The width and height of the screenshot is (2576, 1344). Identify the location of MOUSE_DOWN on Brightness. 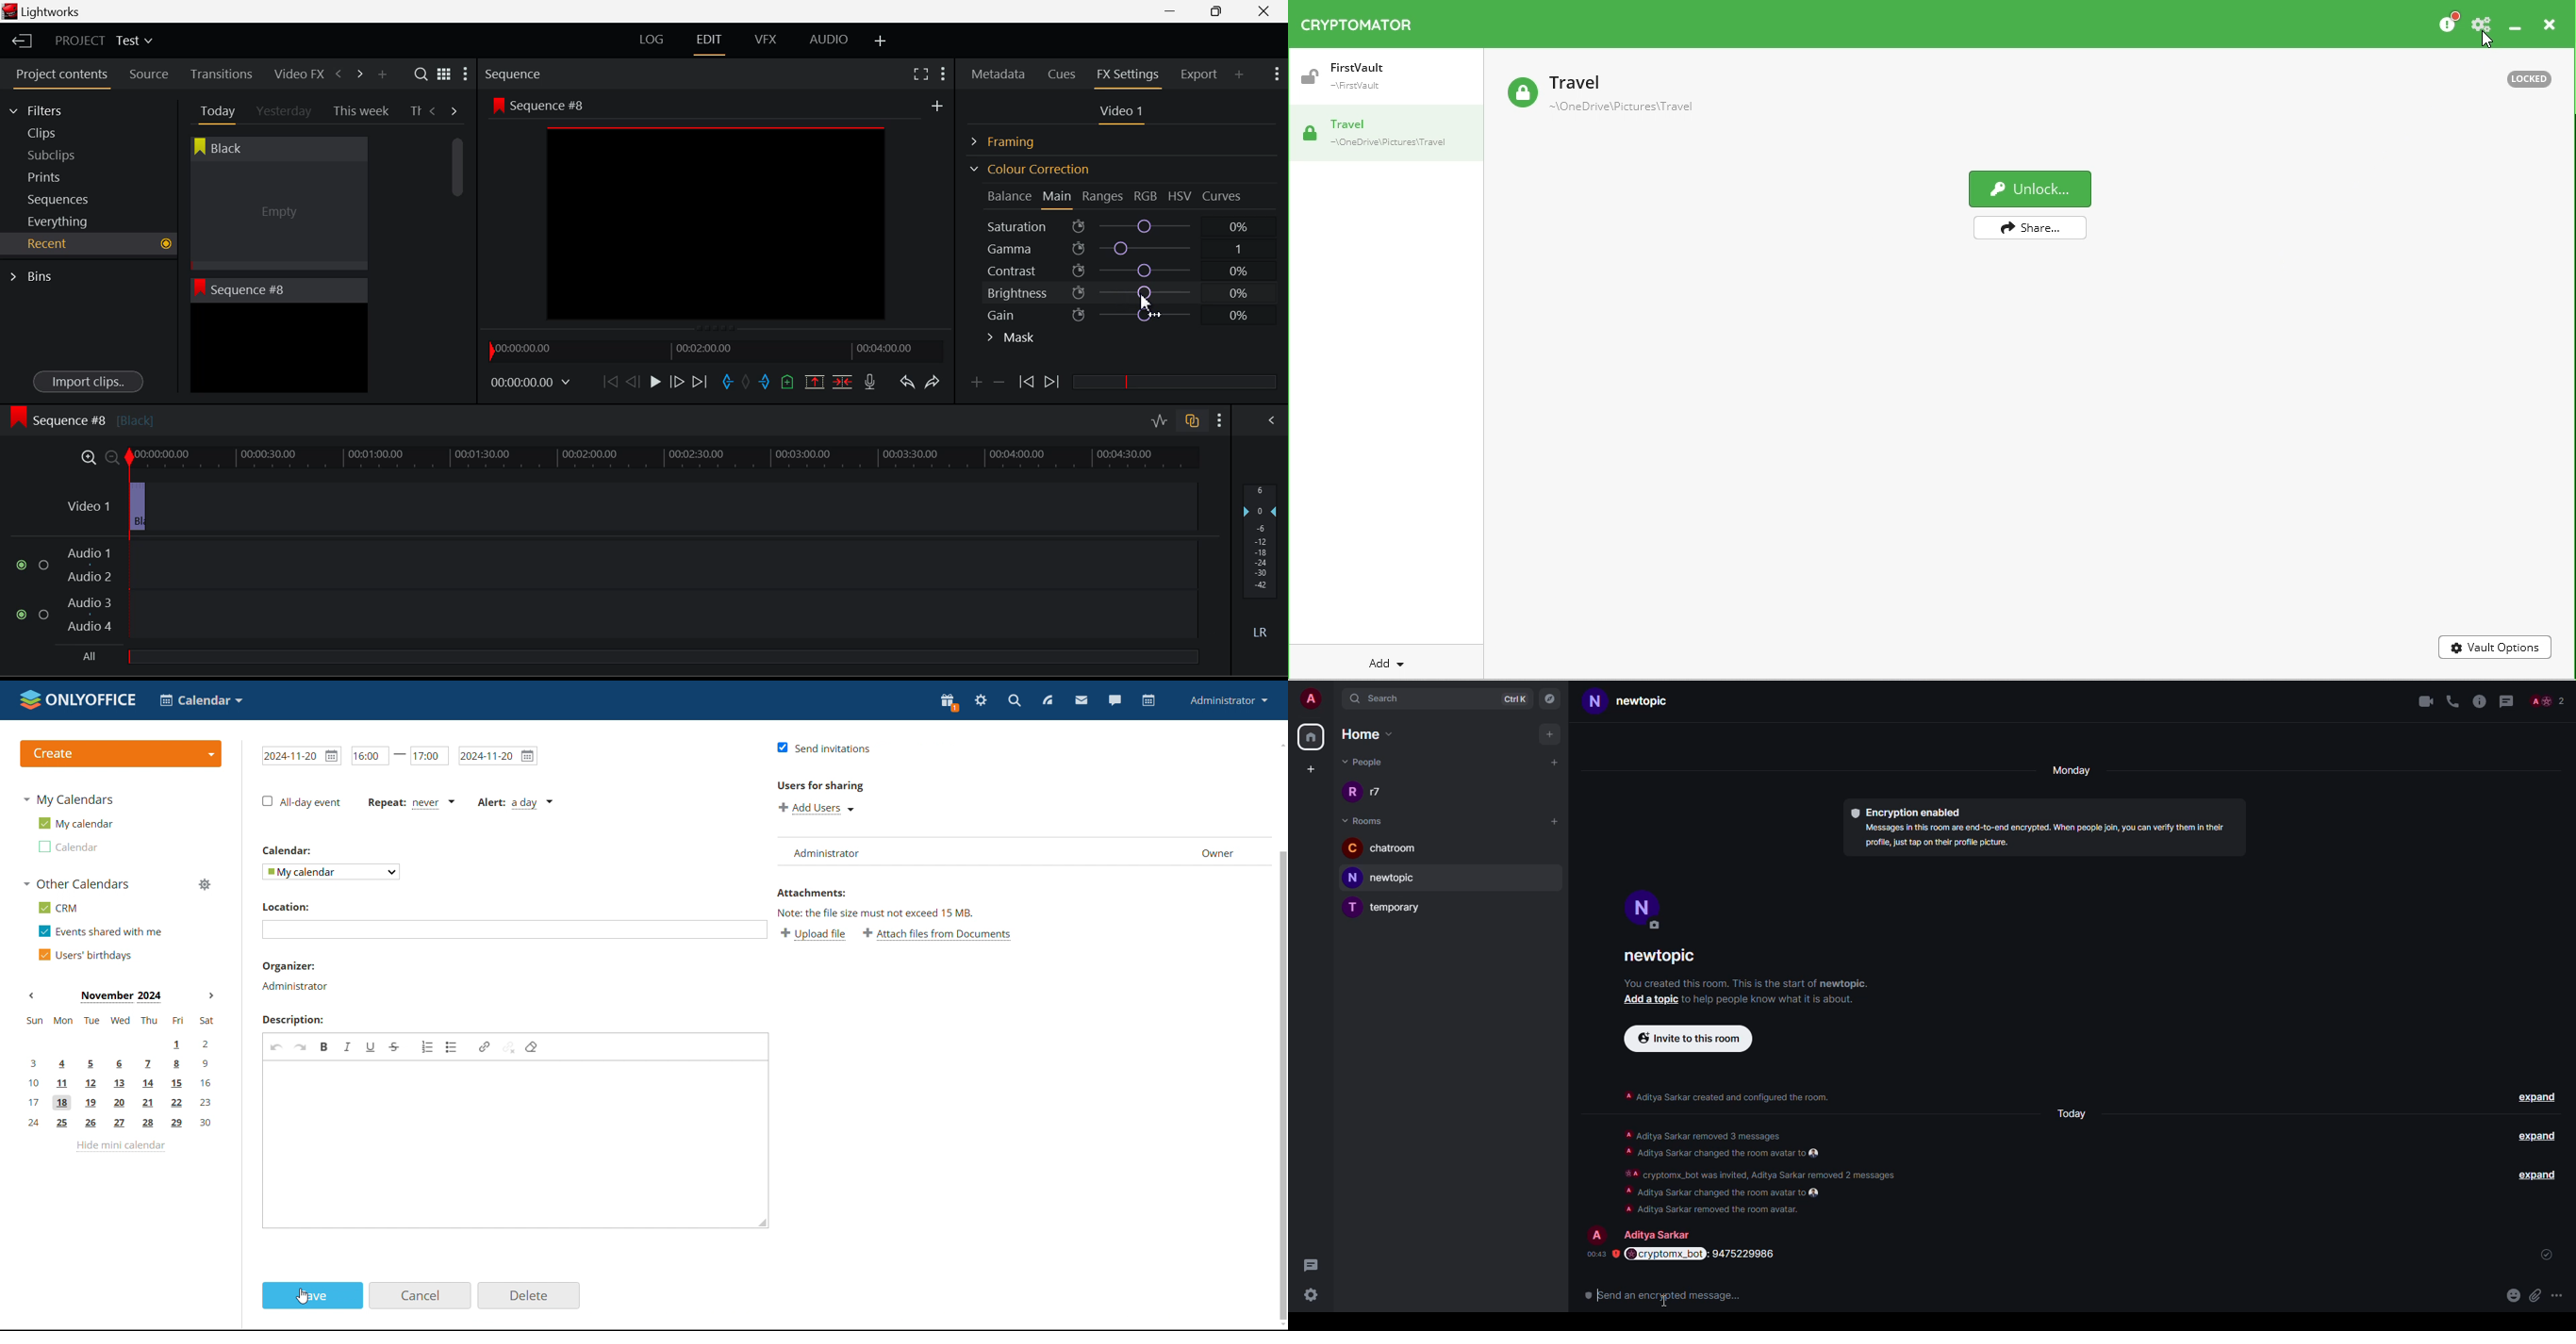
(1144, 300).